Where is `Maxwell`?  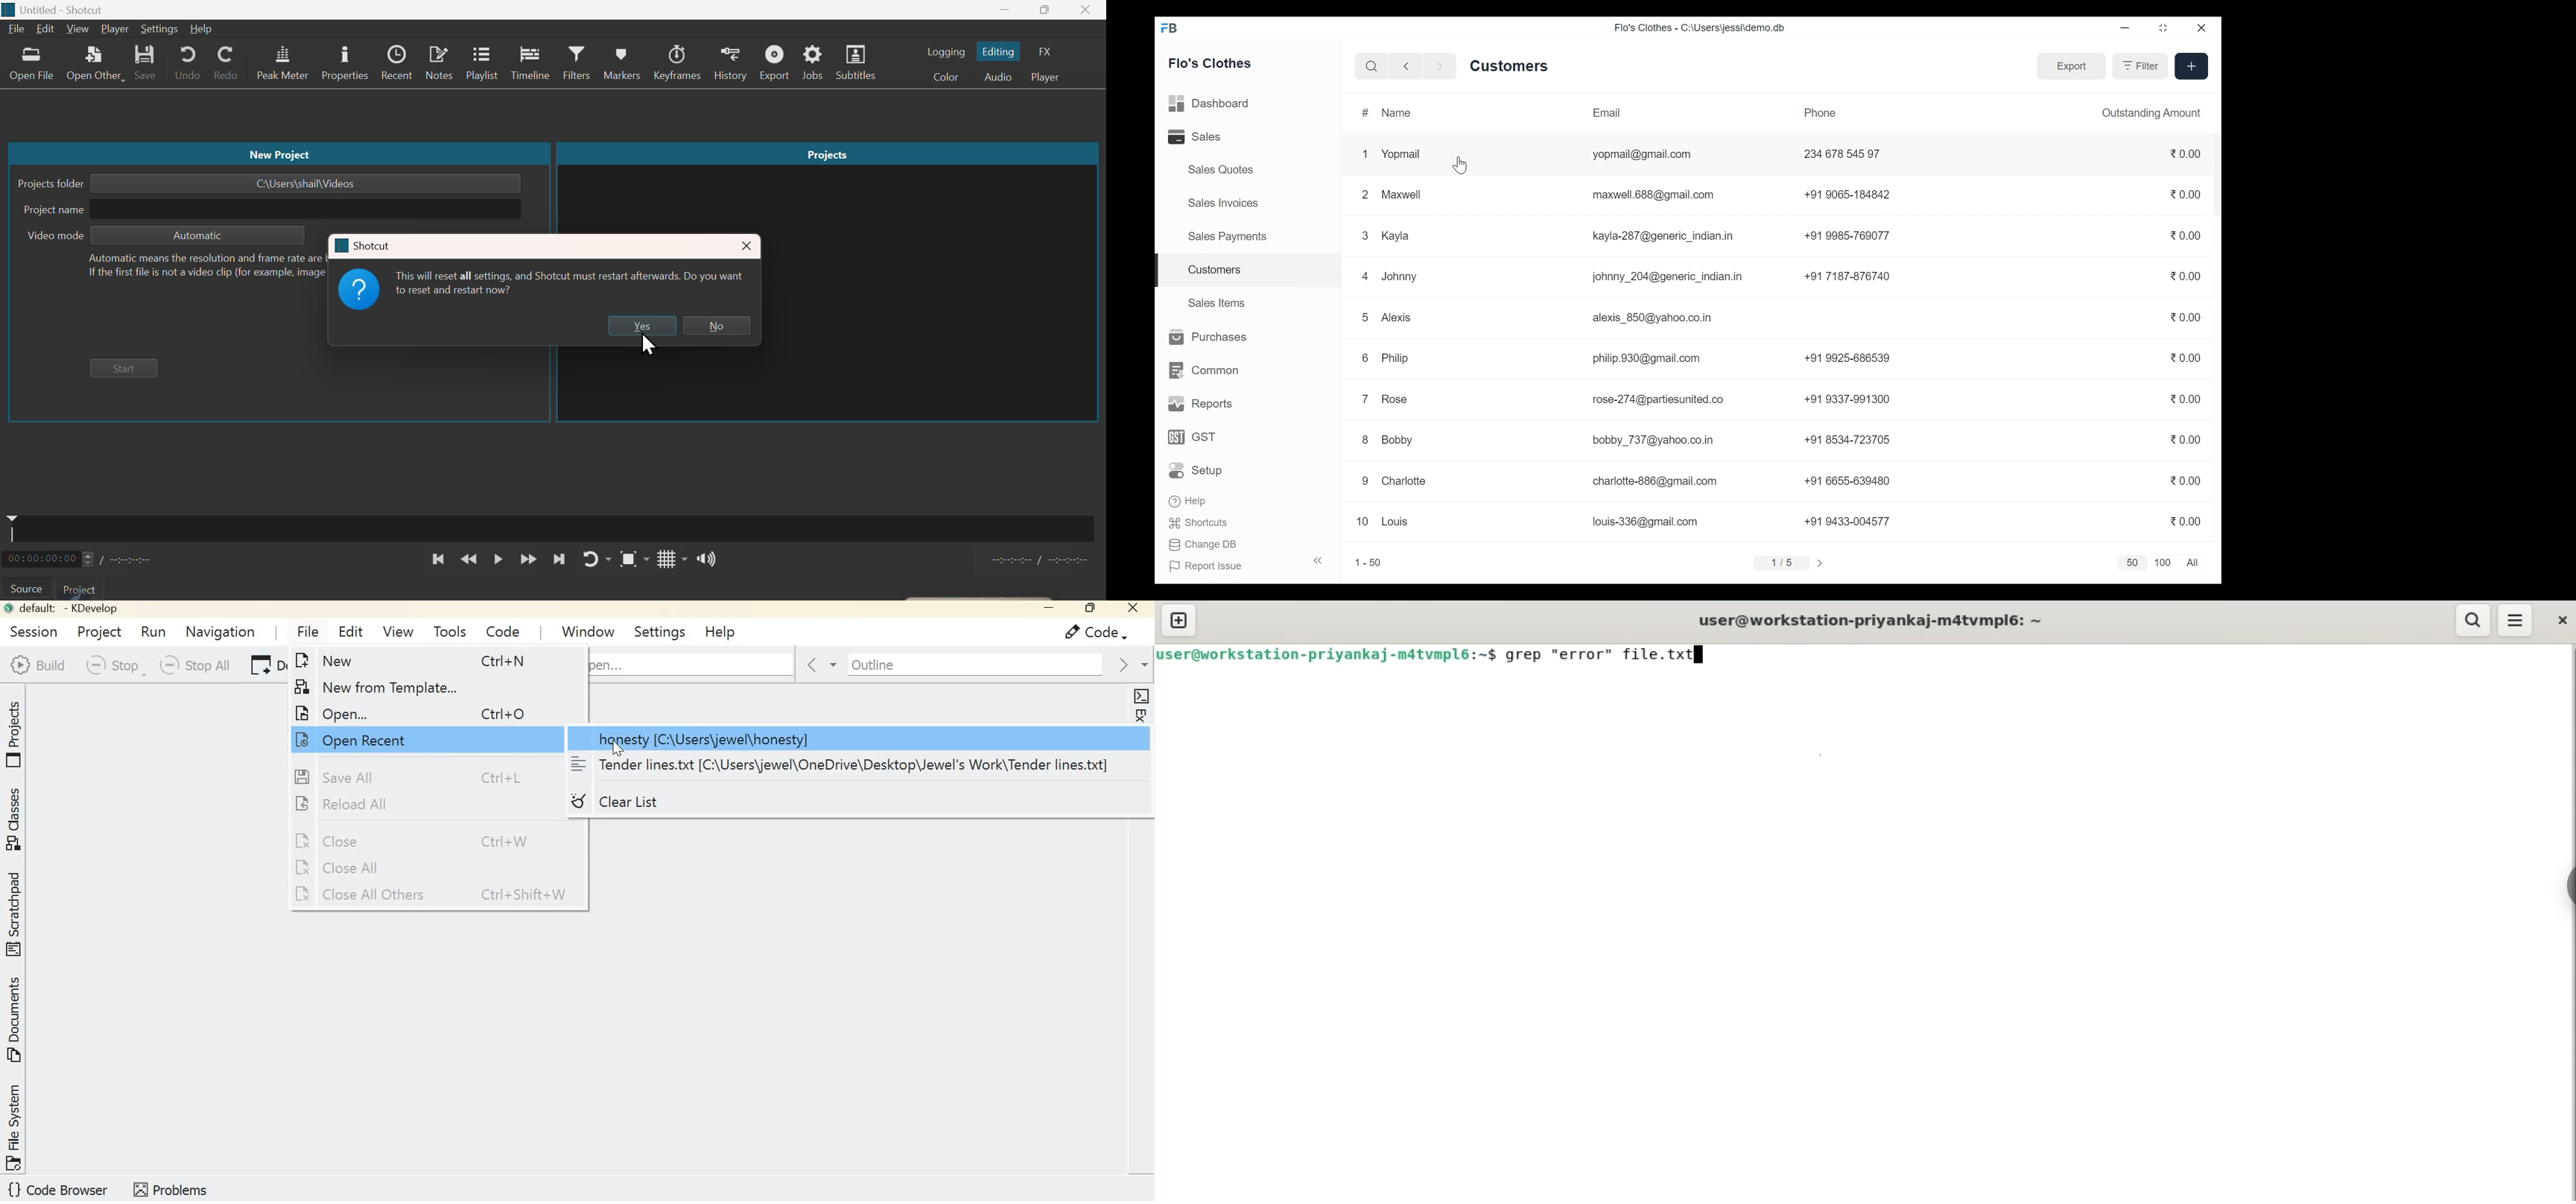 Maxwell is located at coordinates (1400, 193).